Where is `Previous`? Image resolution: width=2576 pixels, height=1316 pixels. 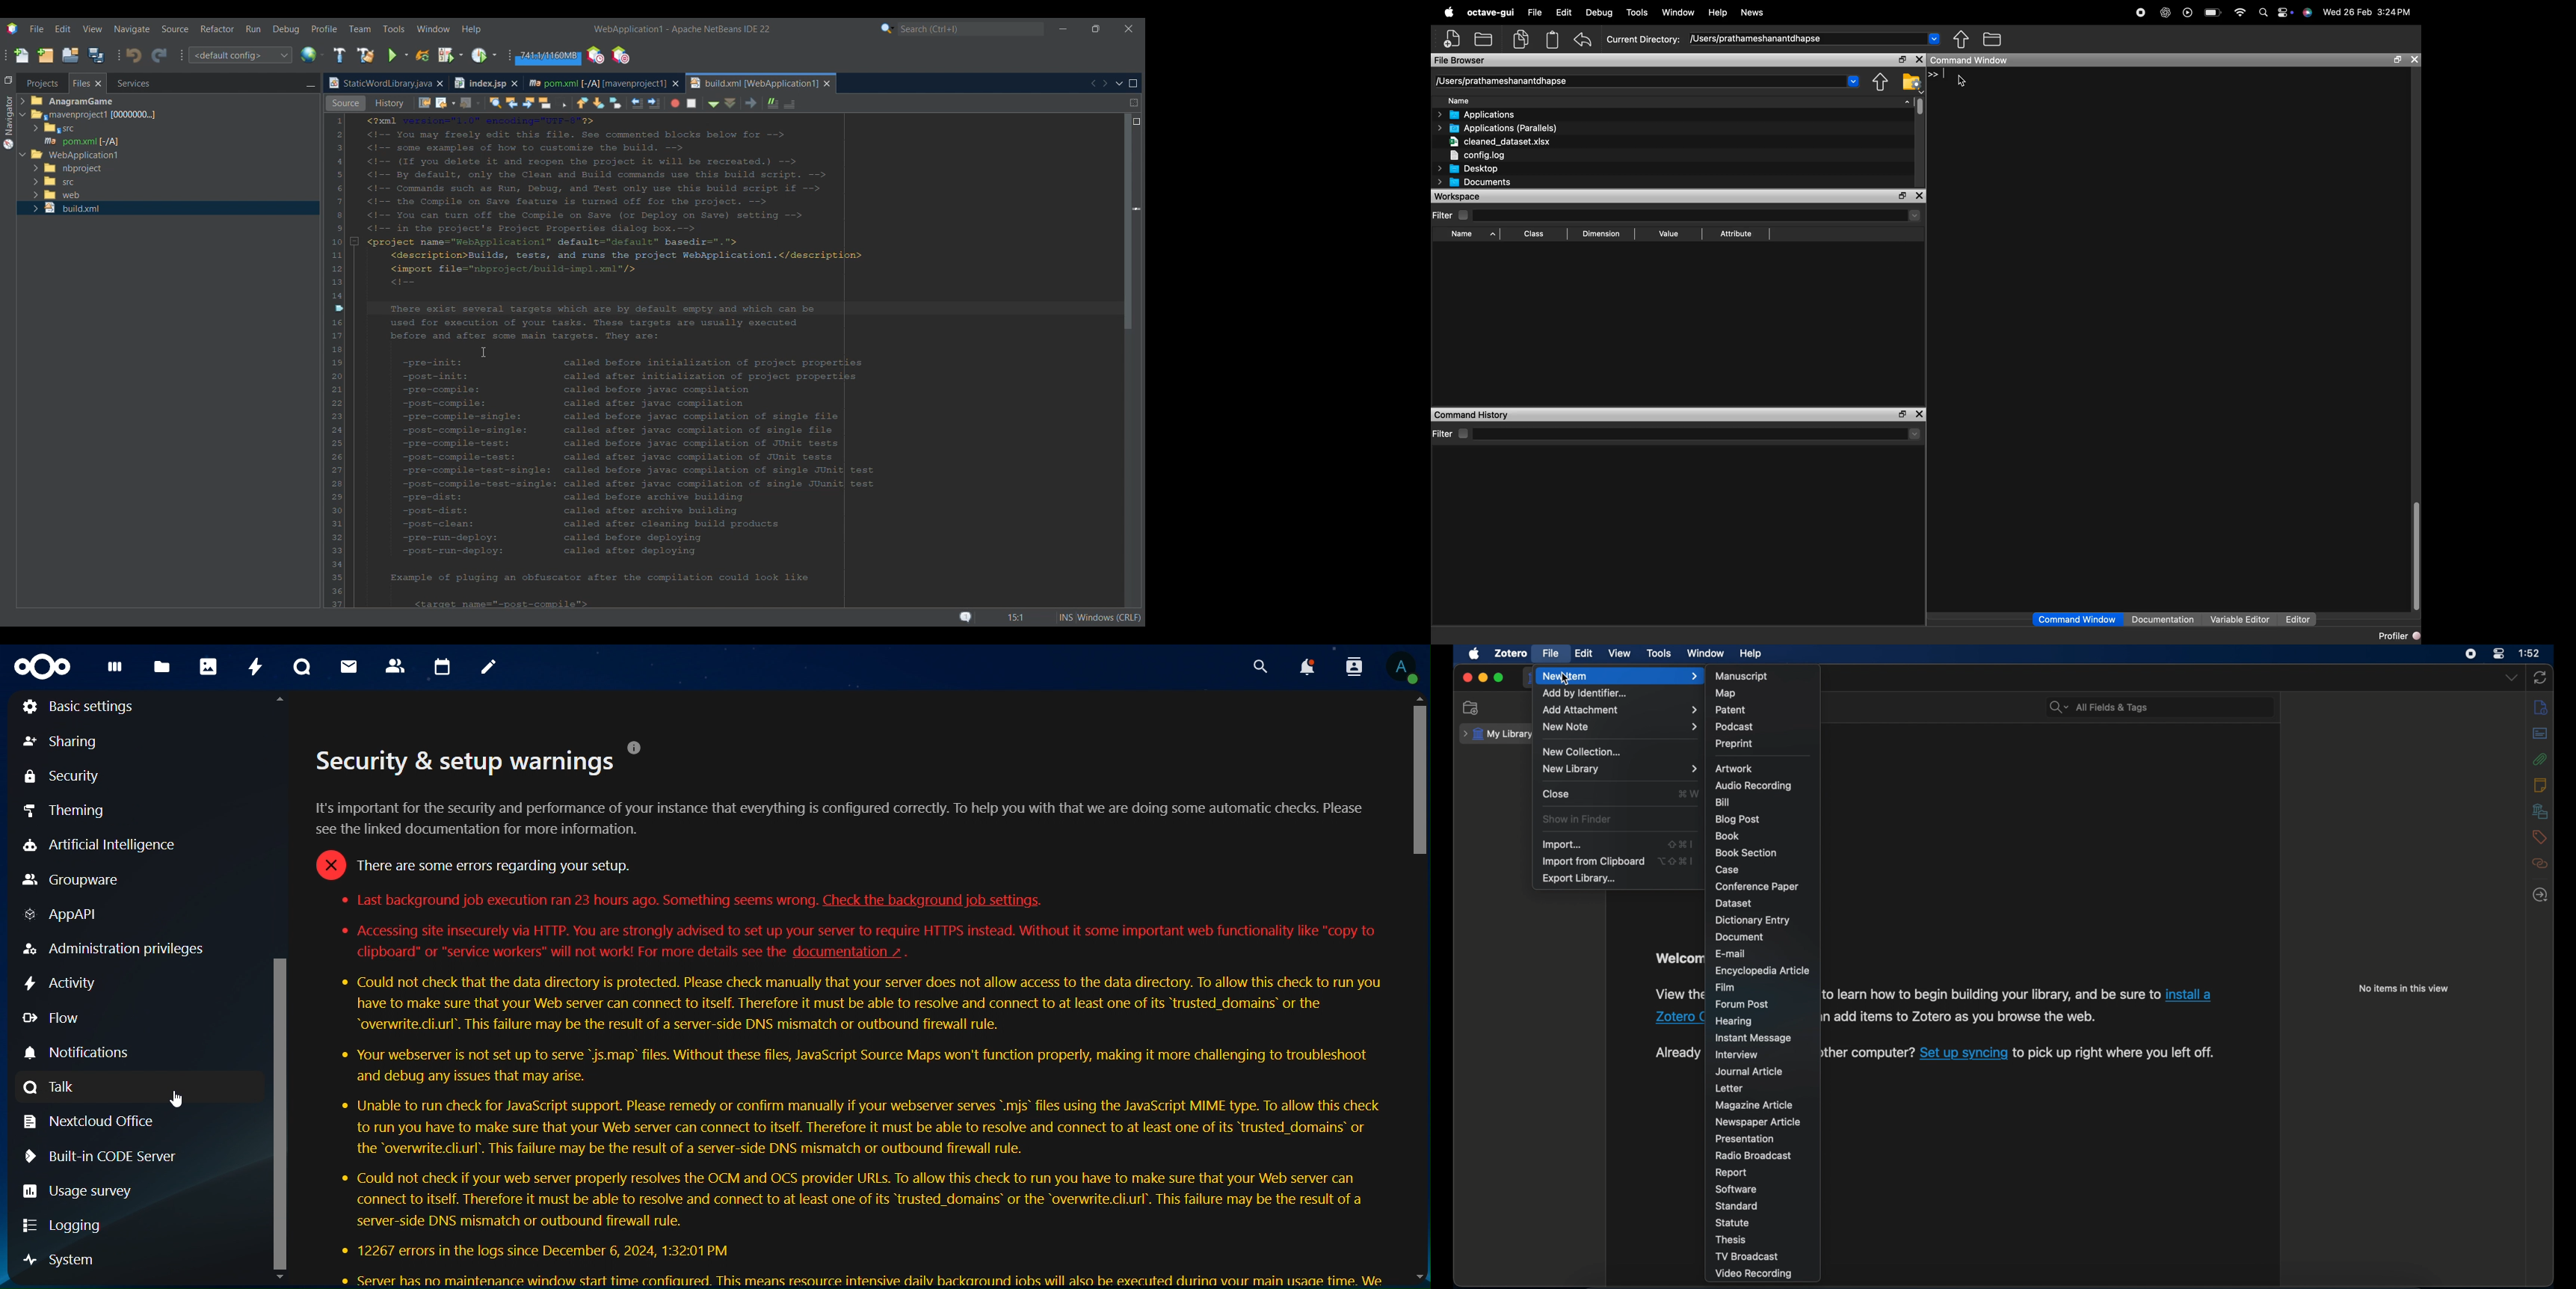
Previous is located at coordinates (1093, 84).